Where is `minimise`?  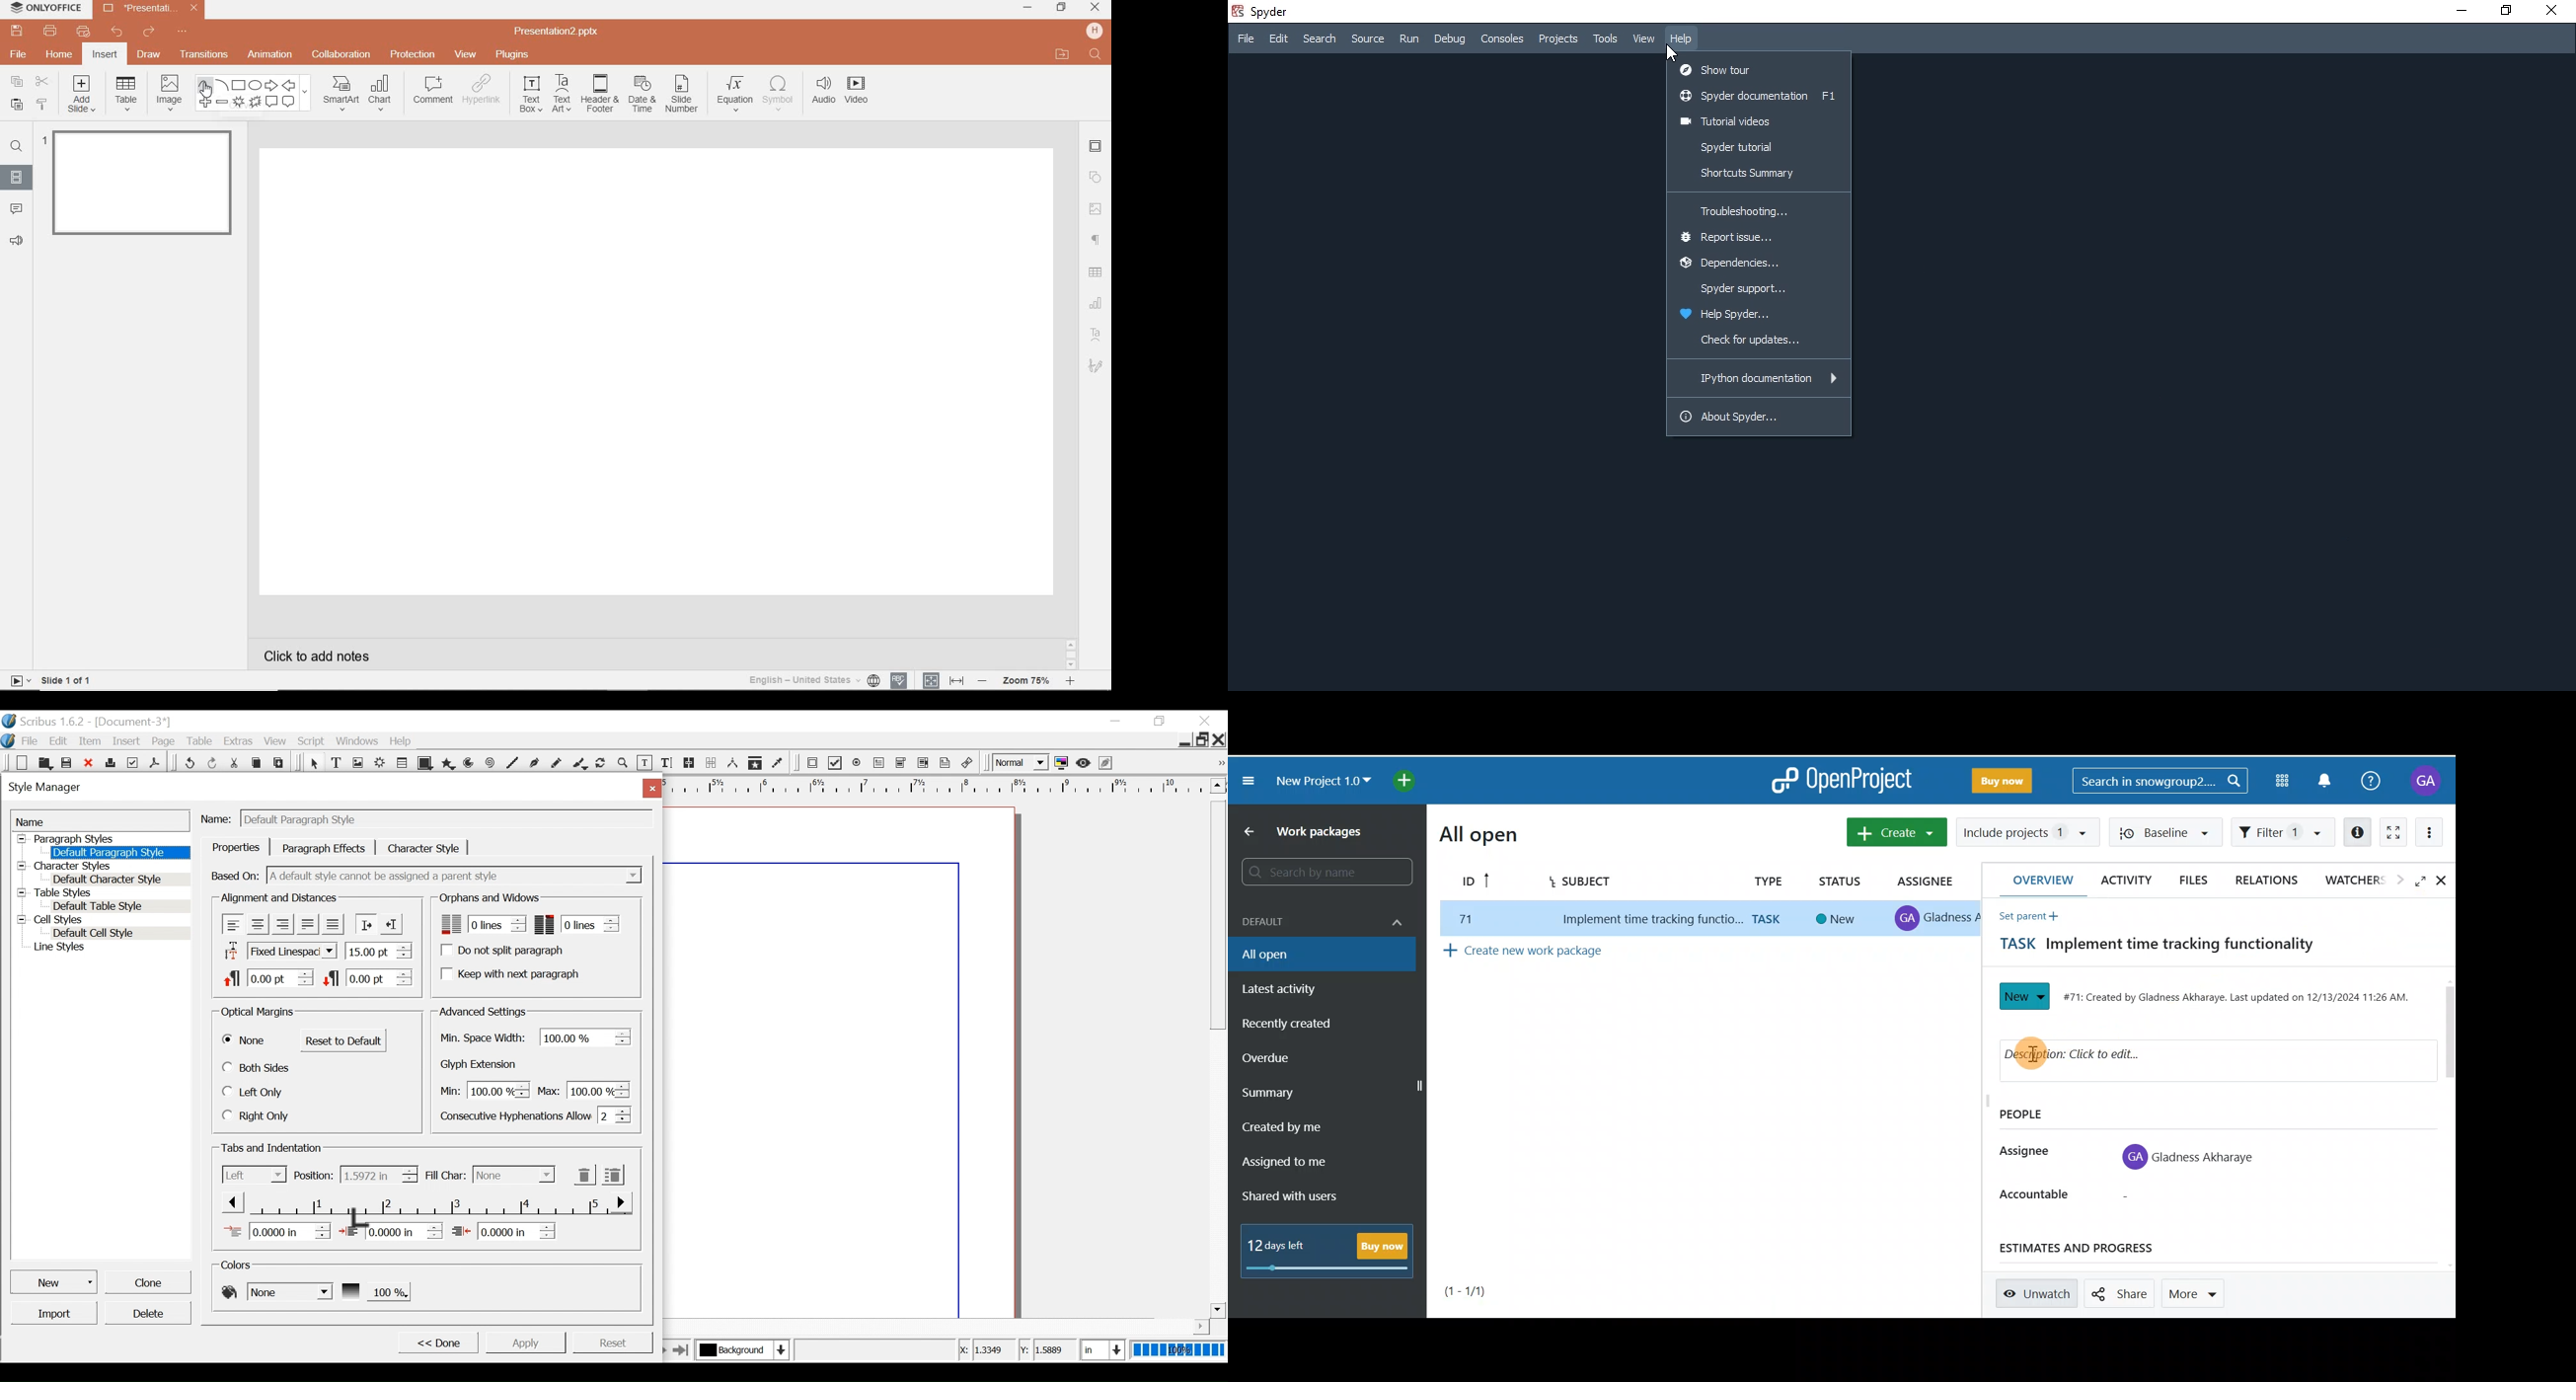 minimise is located at coordinates (2457, 10).